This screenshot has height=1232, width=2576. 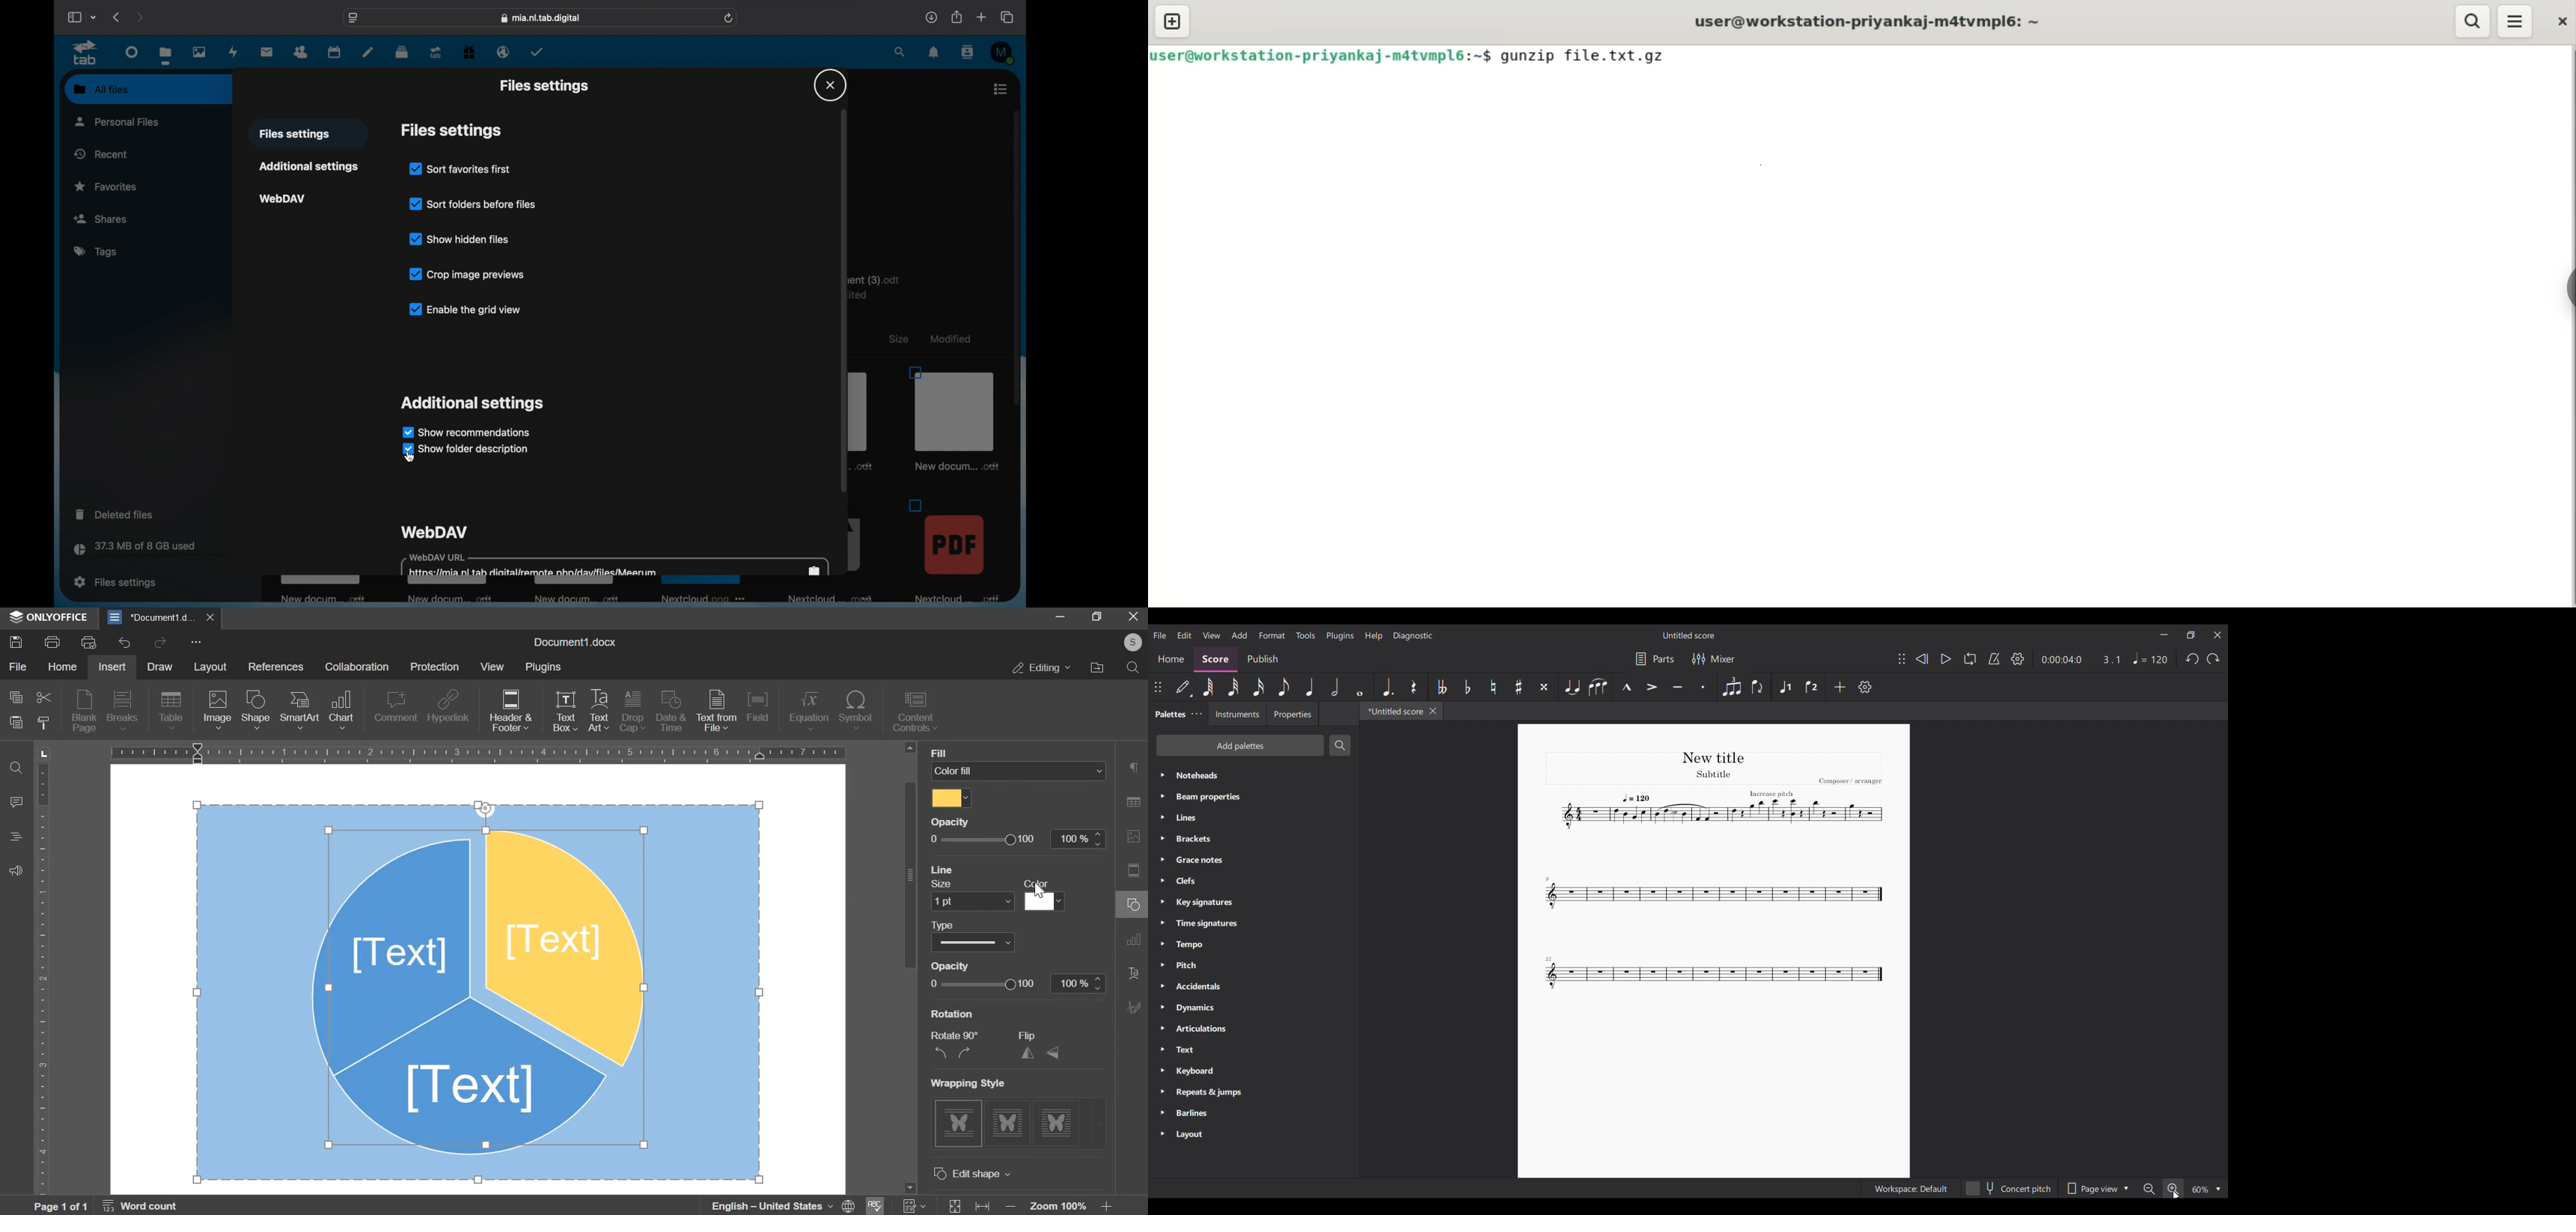 I want to click on additional settings, so click(x=472, y=404).